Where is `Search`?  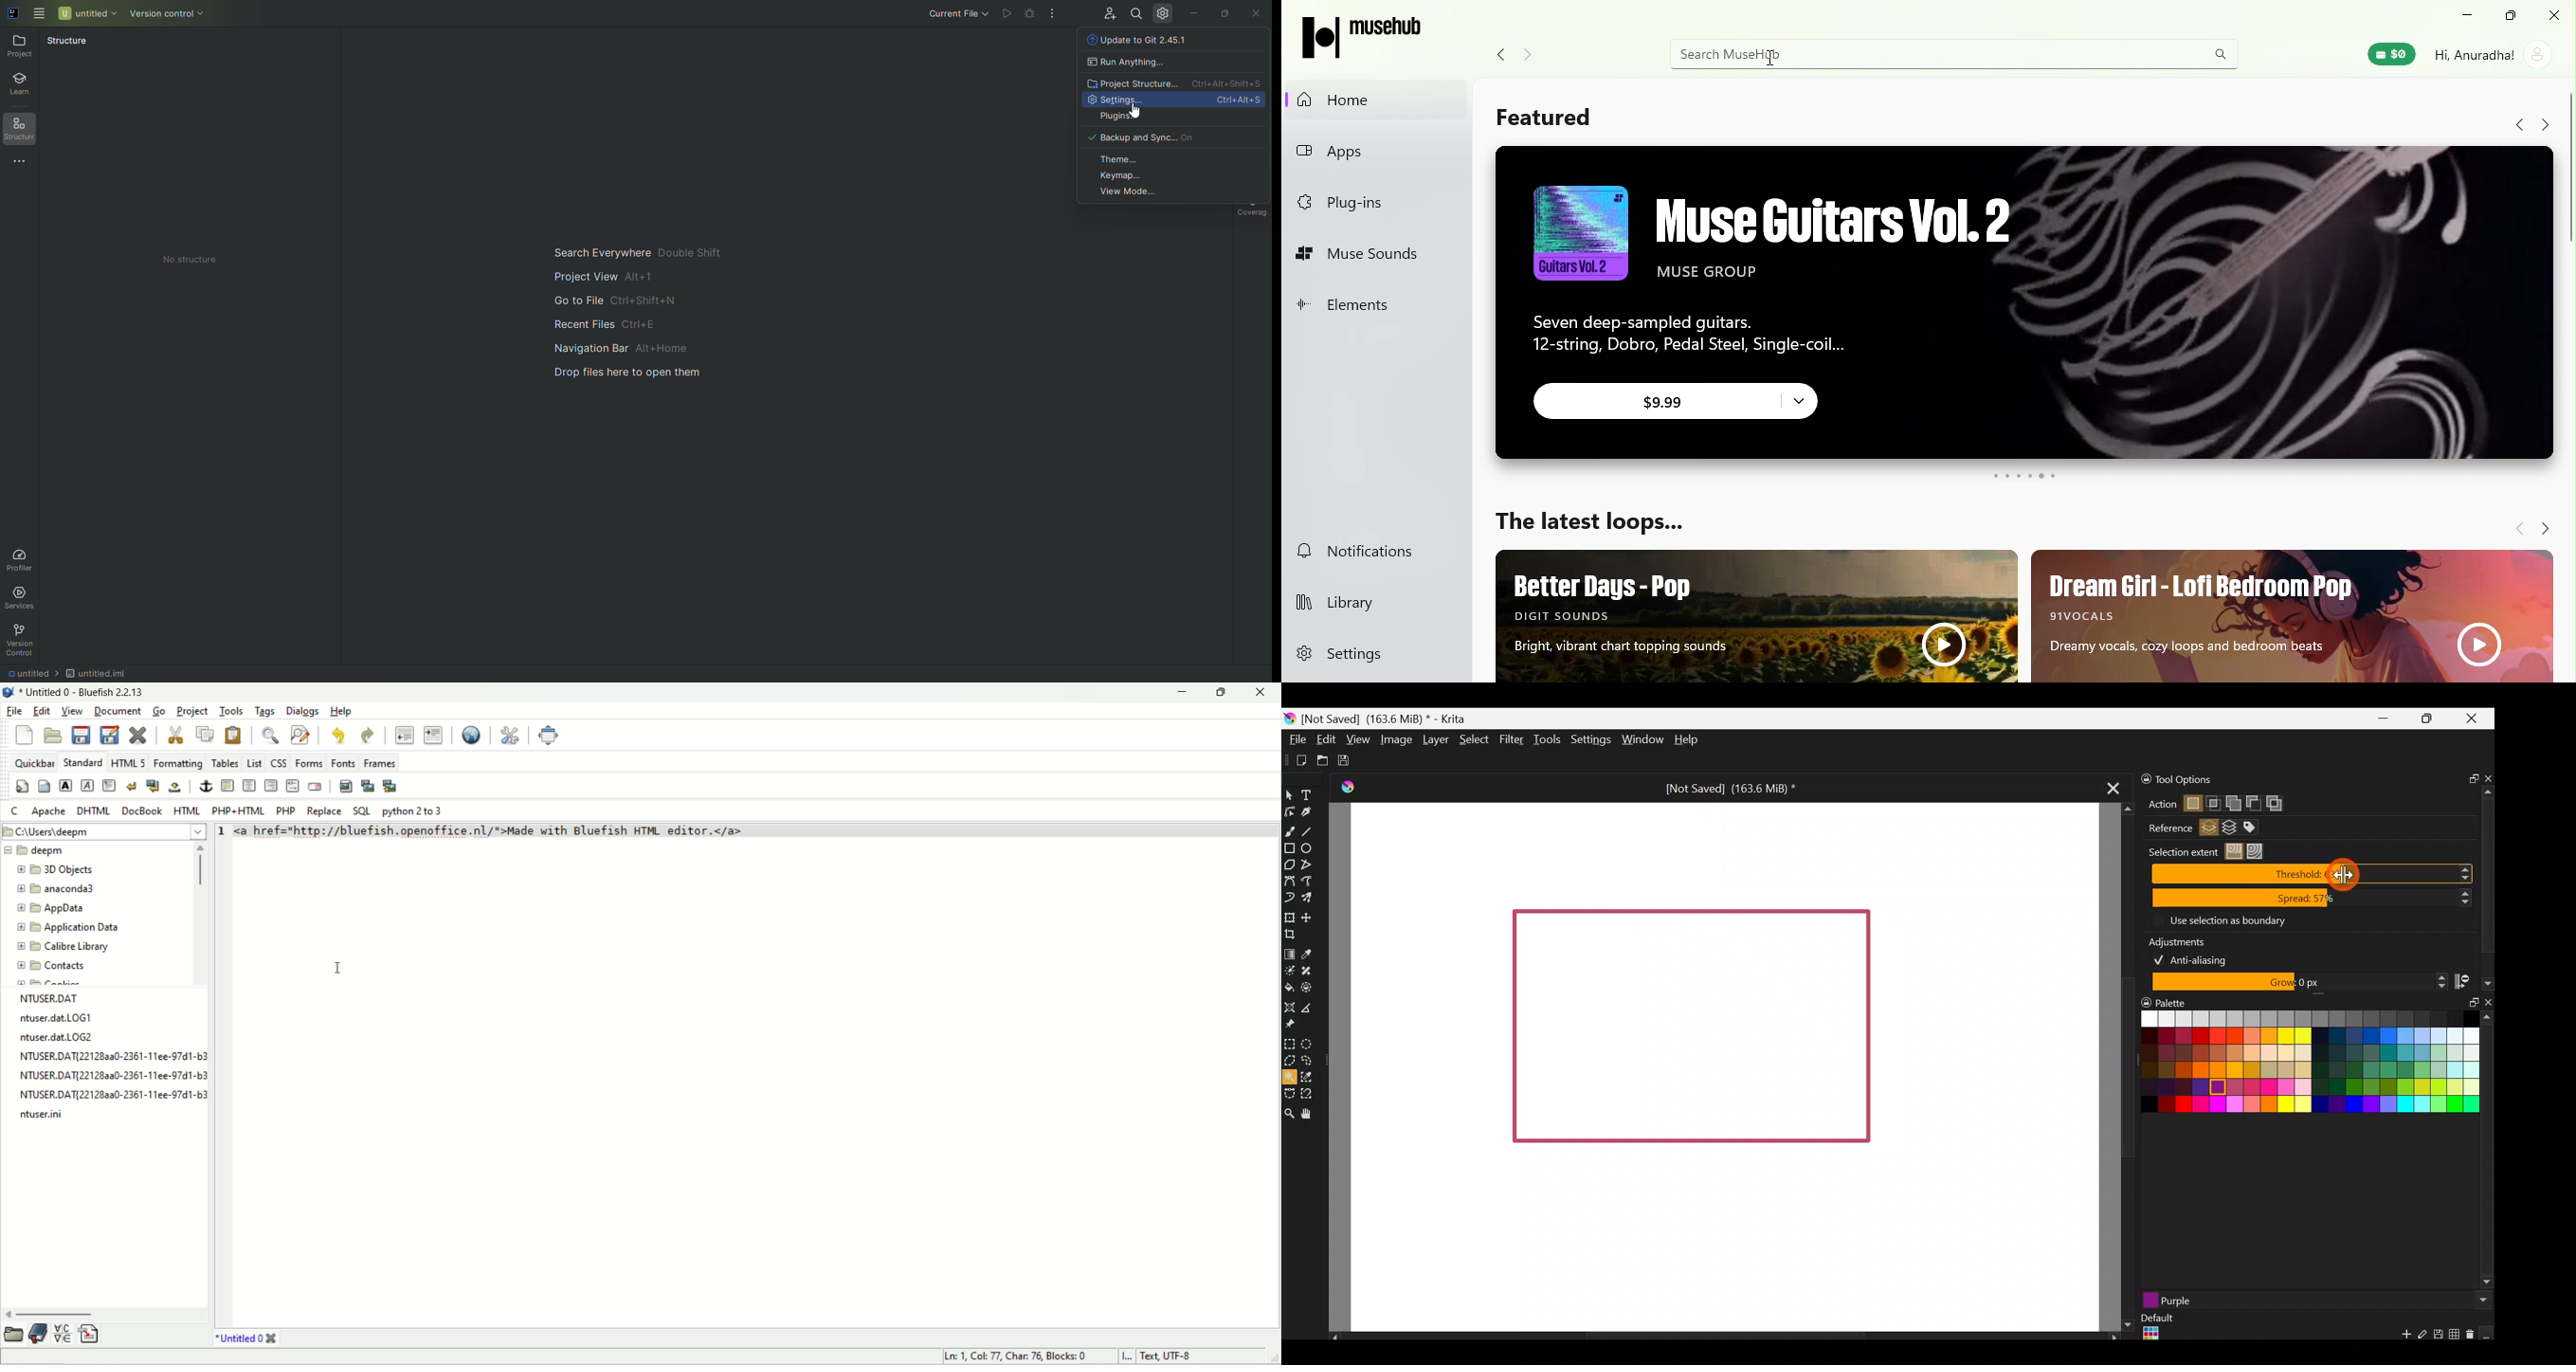 Search is located at coordinates (1137, 14).